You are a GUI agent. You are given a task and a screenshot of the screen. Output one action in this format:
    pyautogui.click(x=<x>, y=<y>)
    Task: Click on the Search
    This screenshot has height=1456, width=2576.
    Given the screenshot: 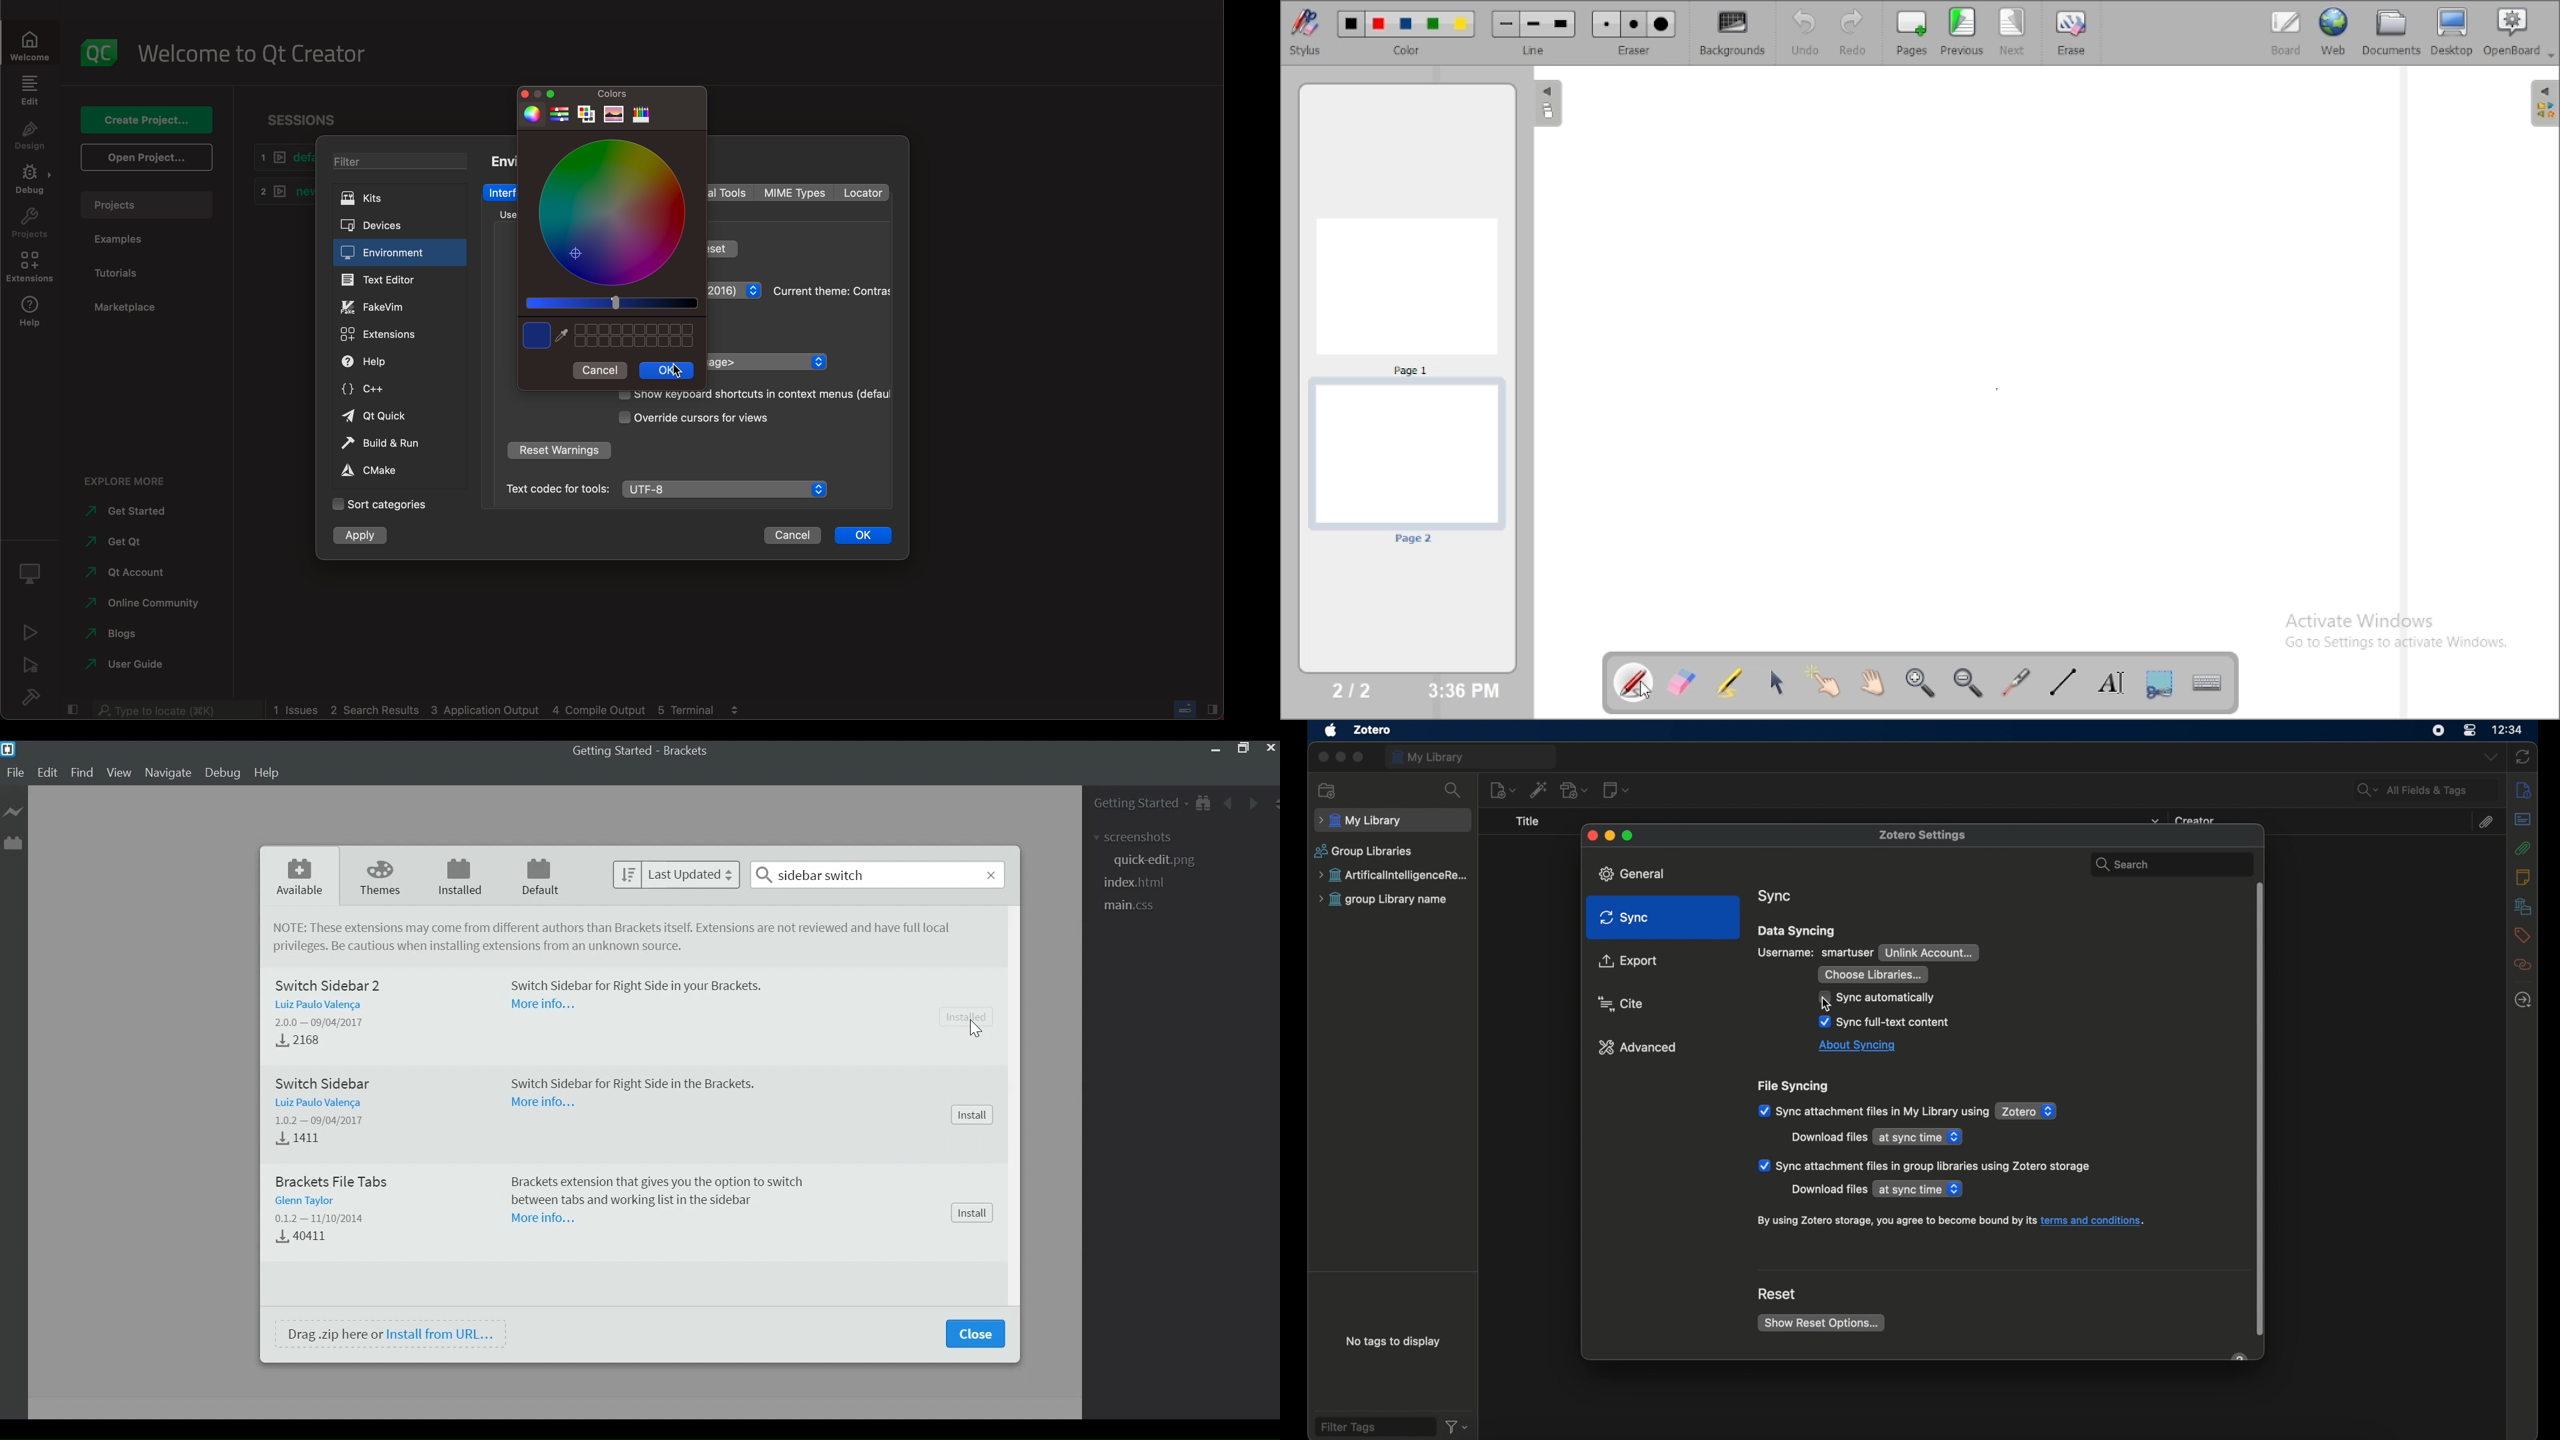 What is the action you would take?
    pyautogui.click(x=877, y=874)
    